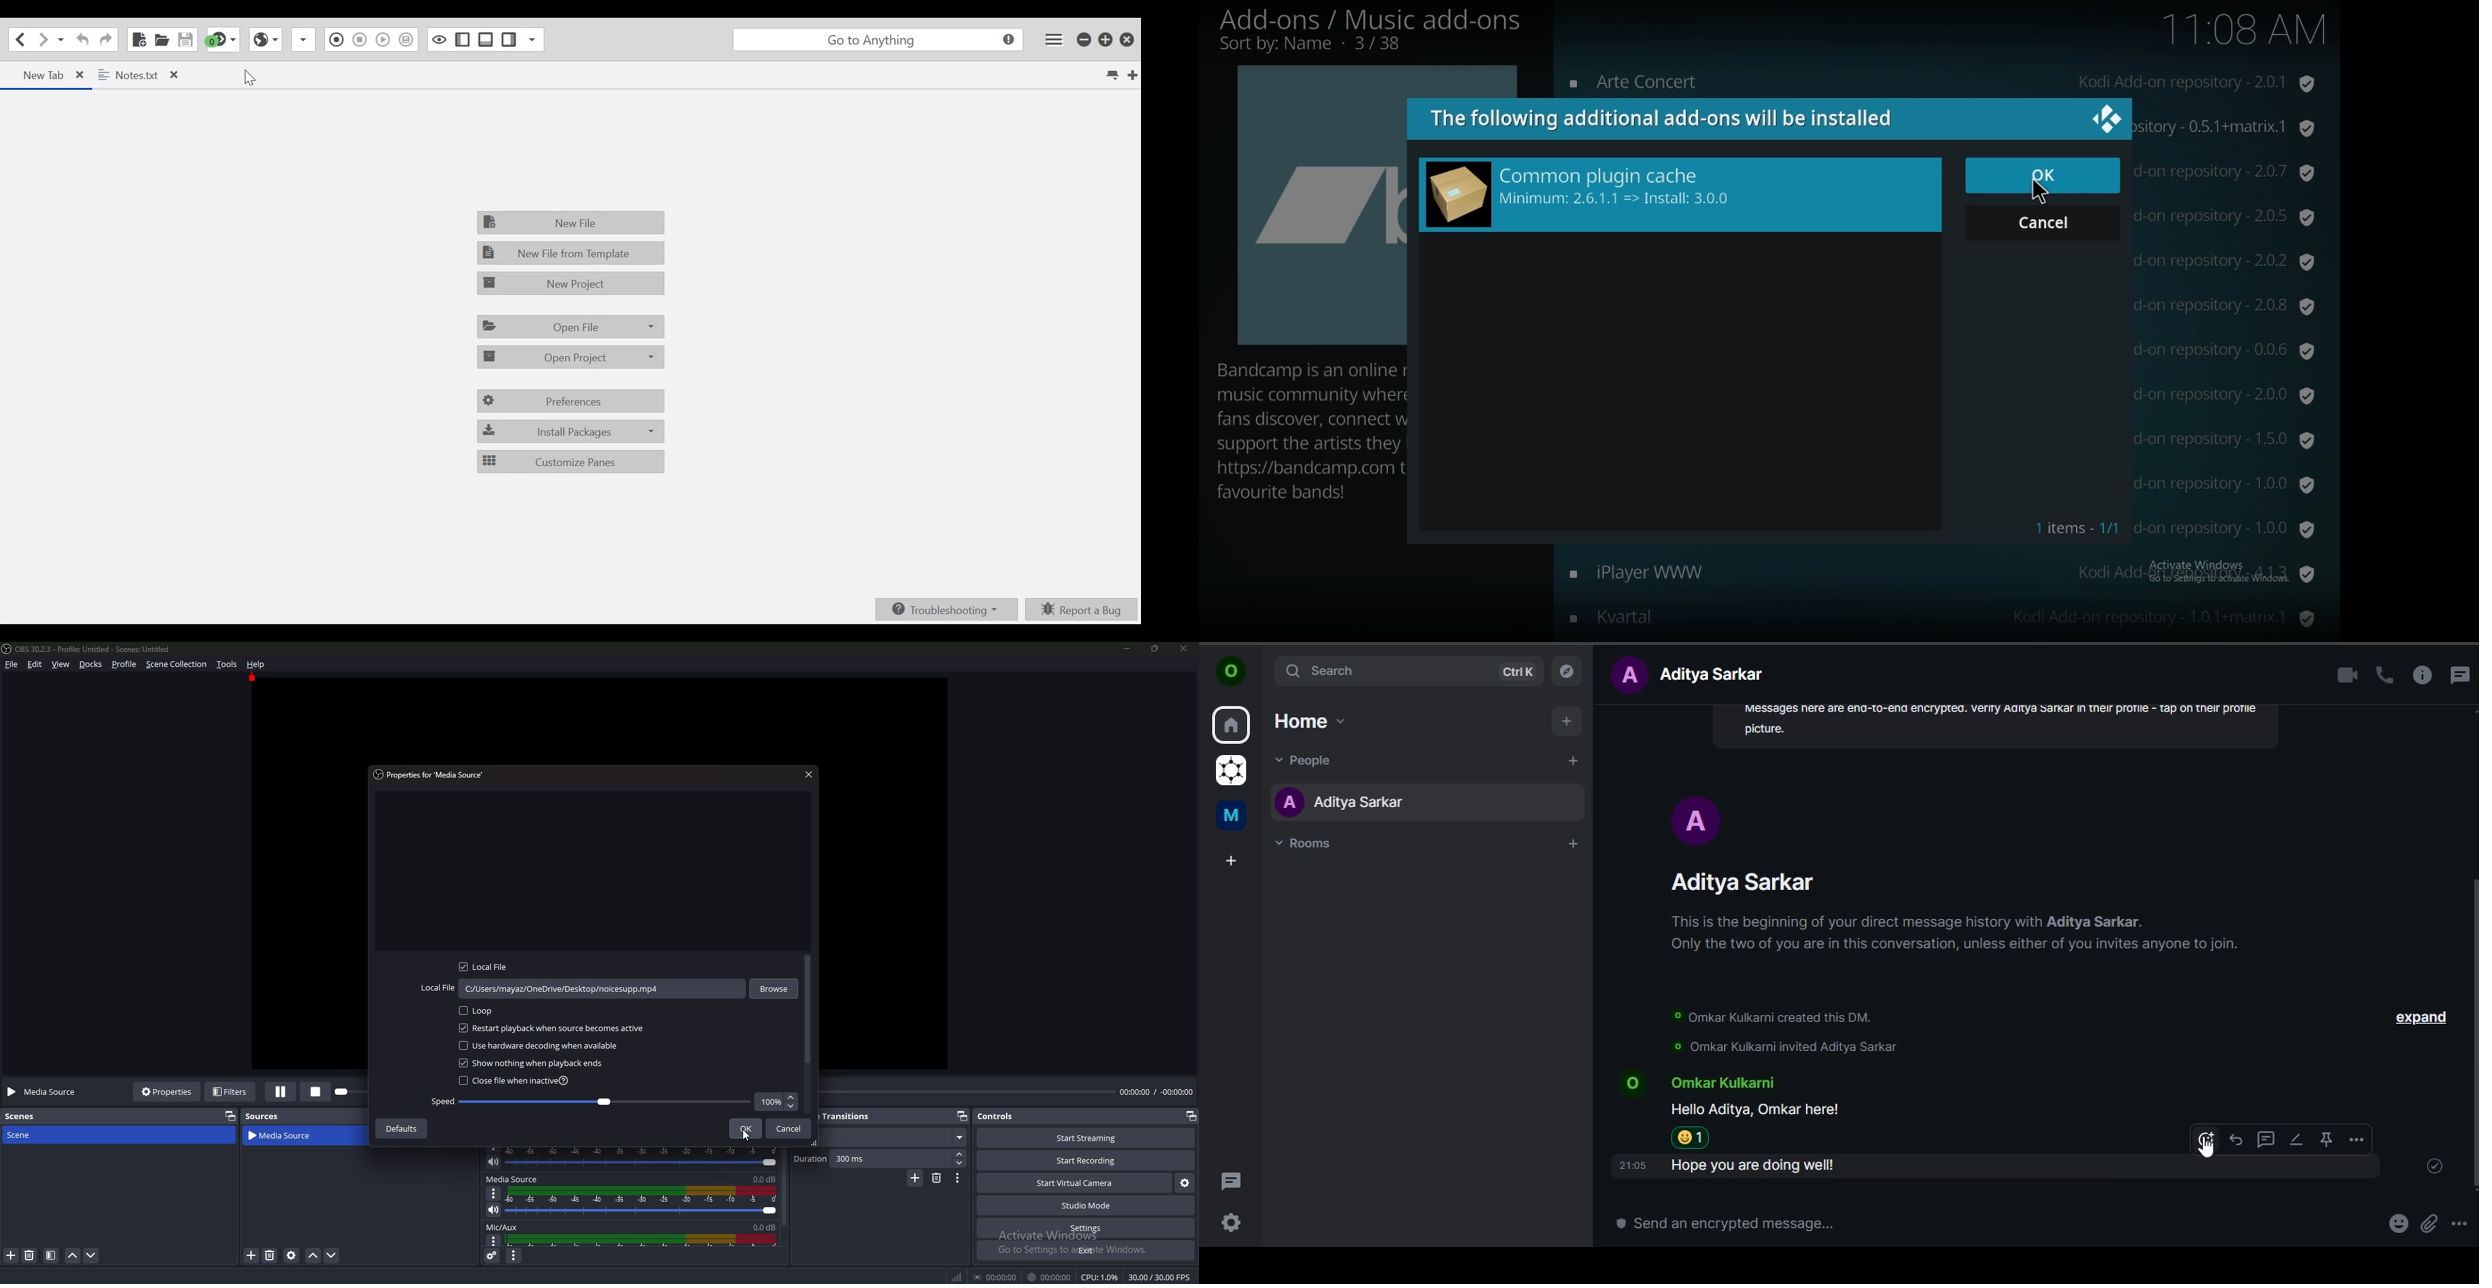 The height and width of the screenshot is (1288, 2492). Describe the element at coordinates (1185, 648) in the screenshot. I see `close` at that location.